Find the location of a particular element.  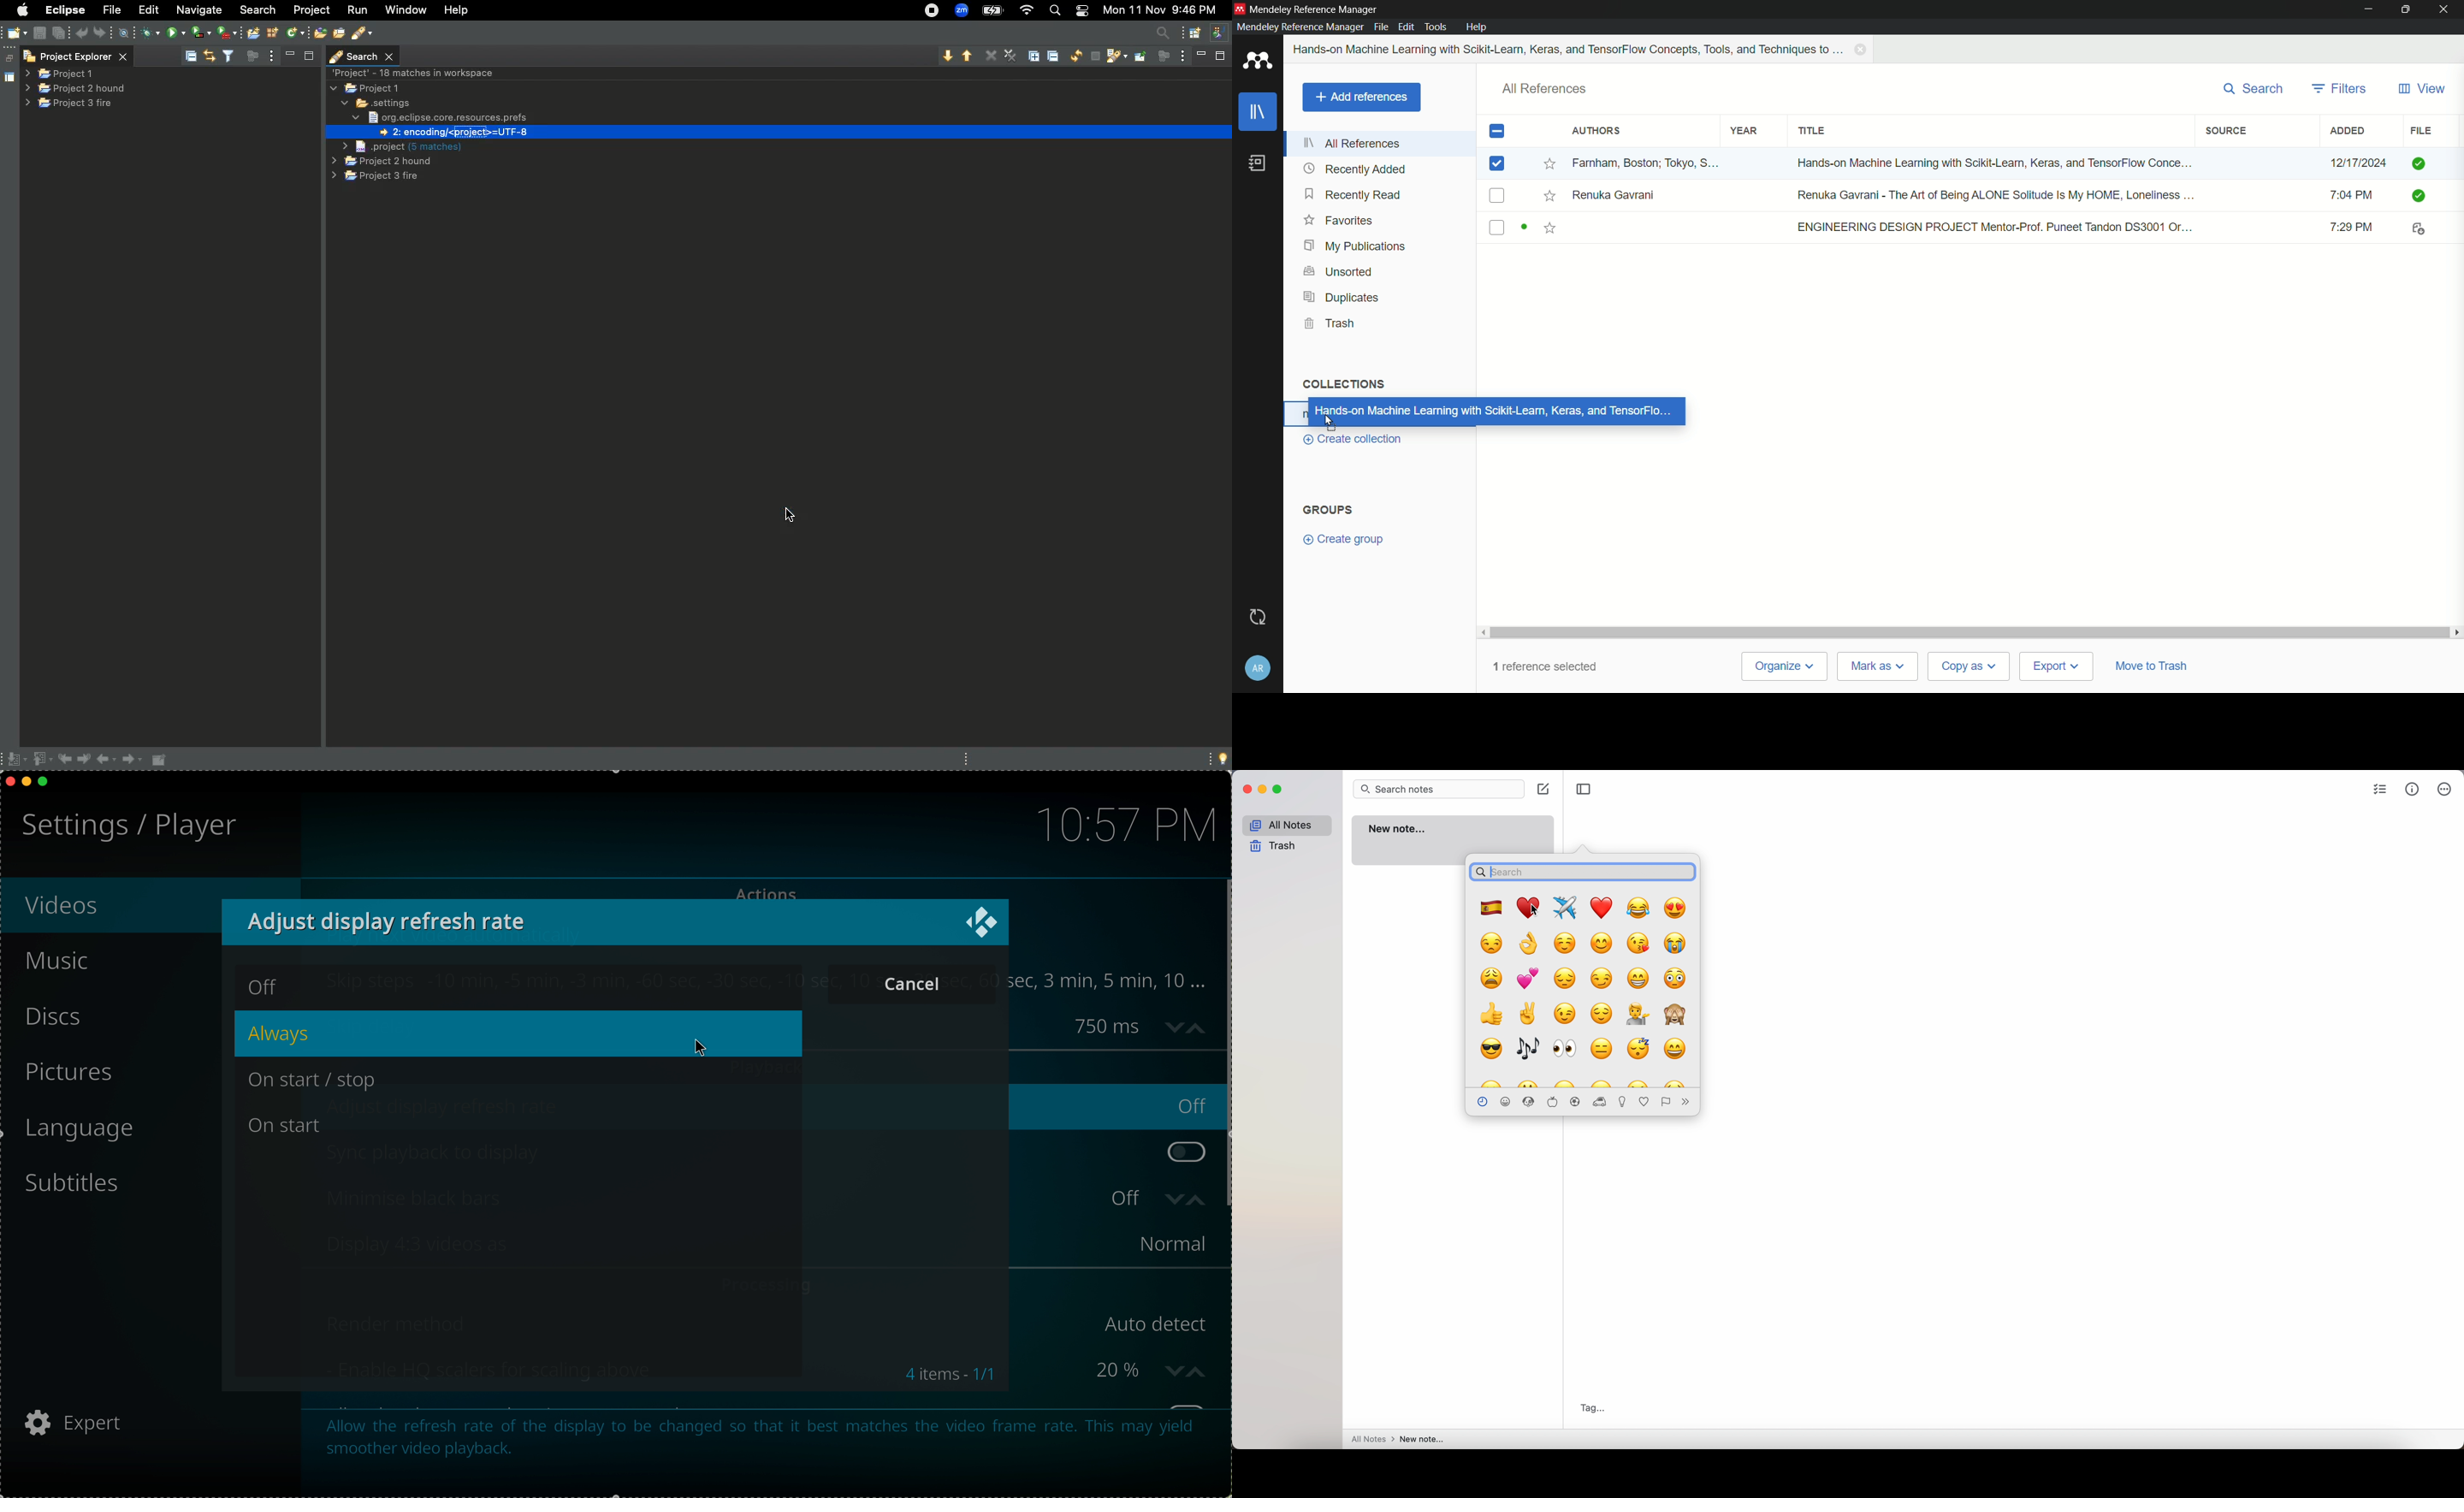

Disc is located at coordinates (52, 1016).